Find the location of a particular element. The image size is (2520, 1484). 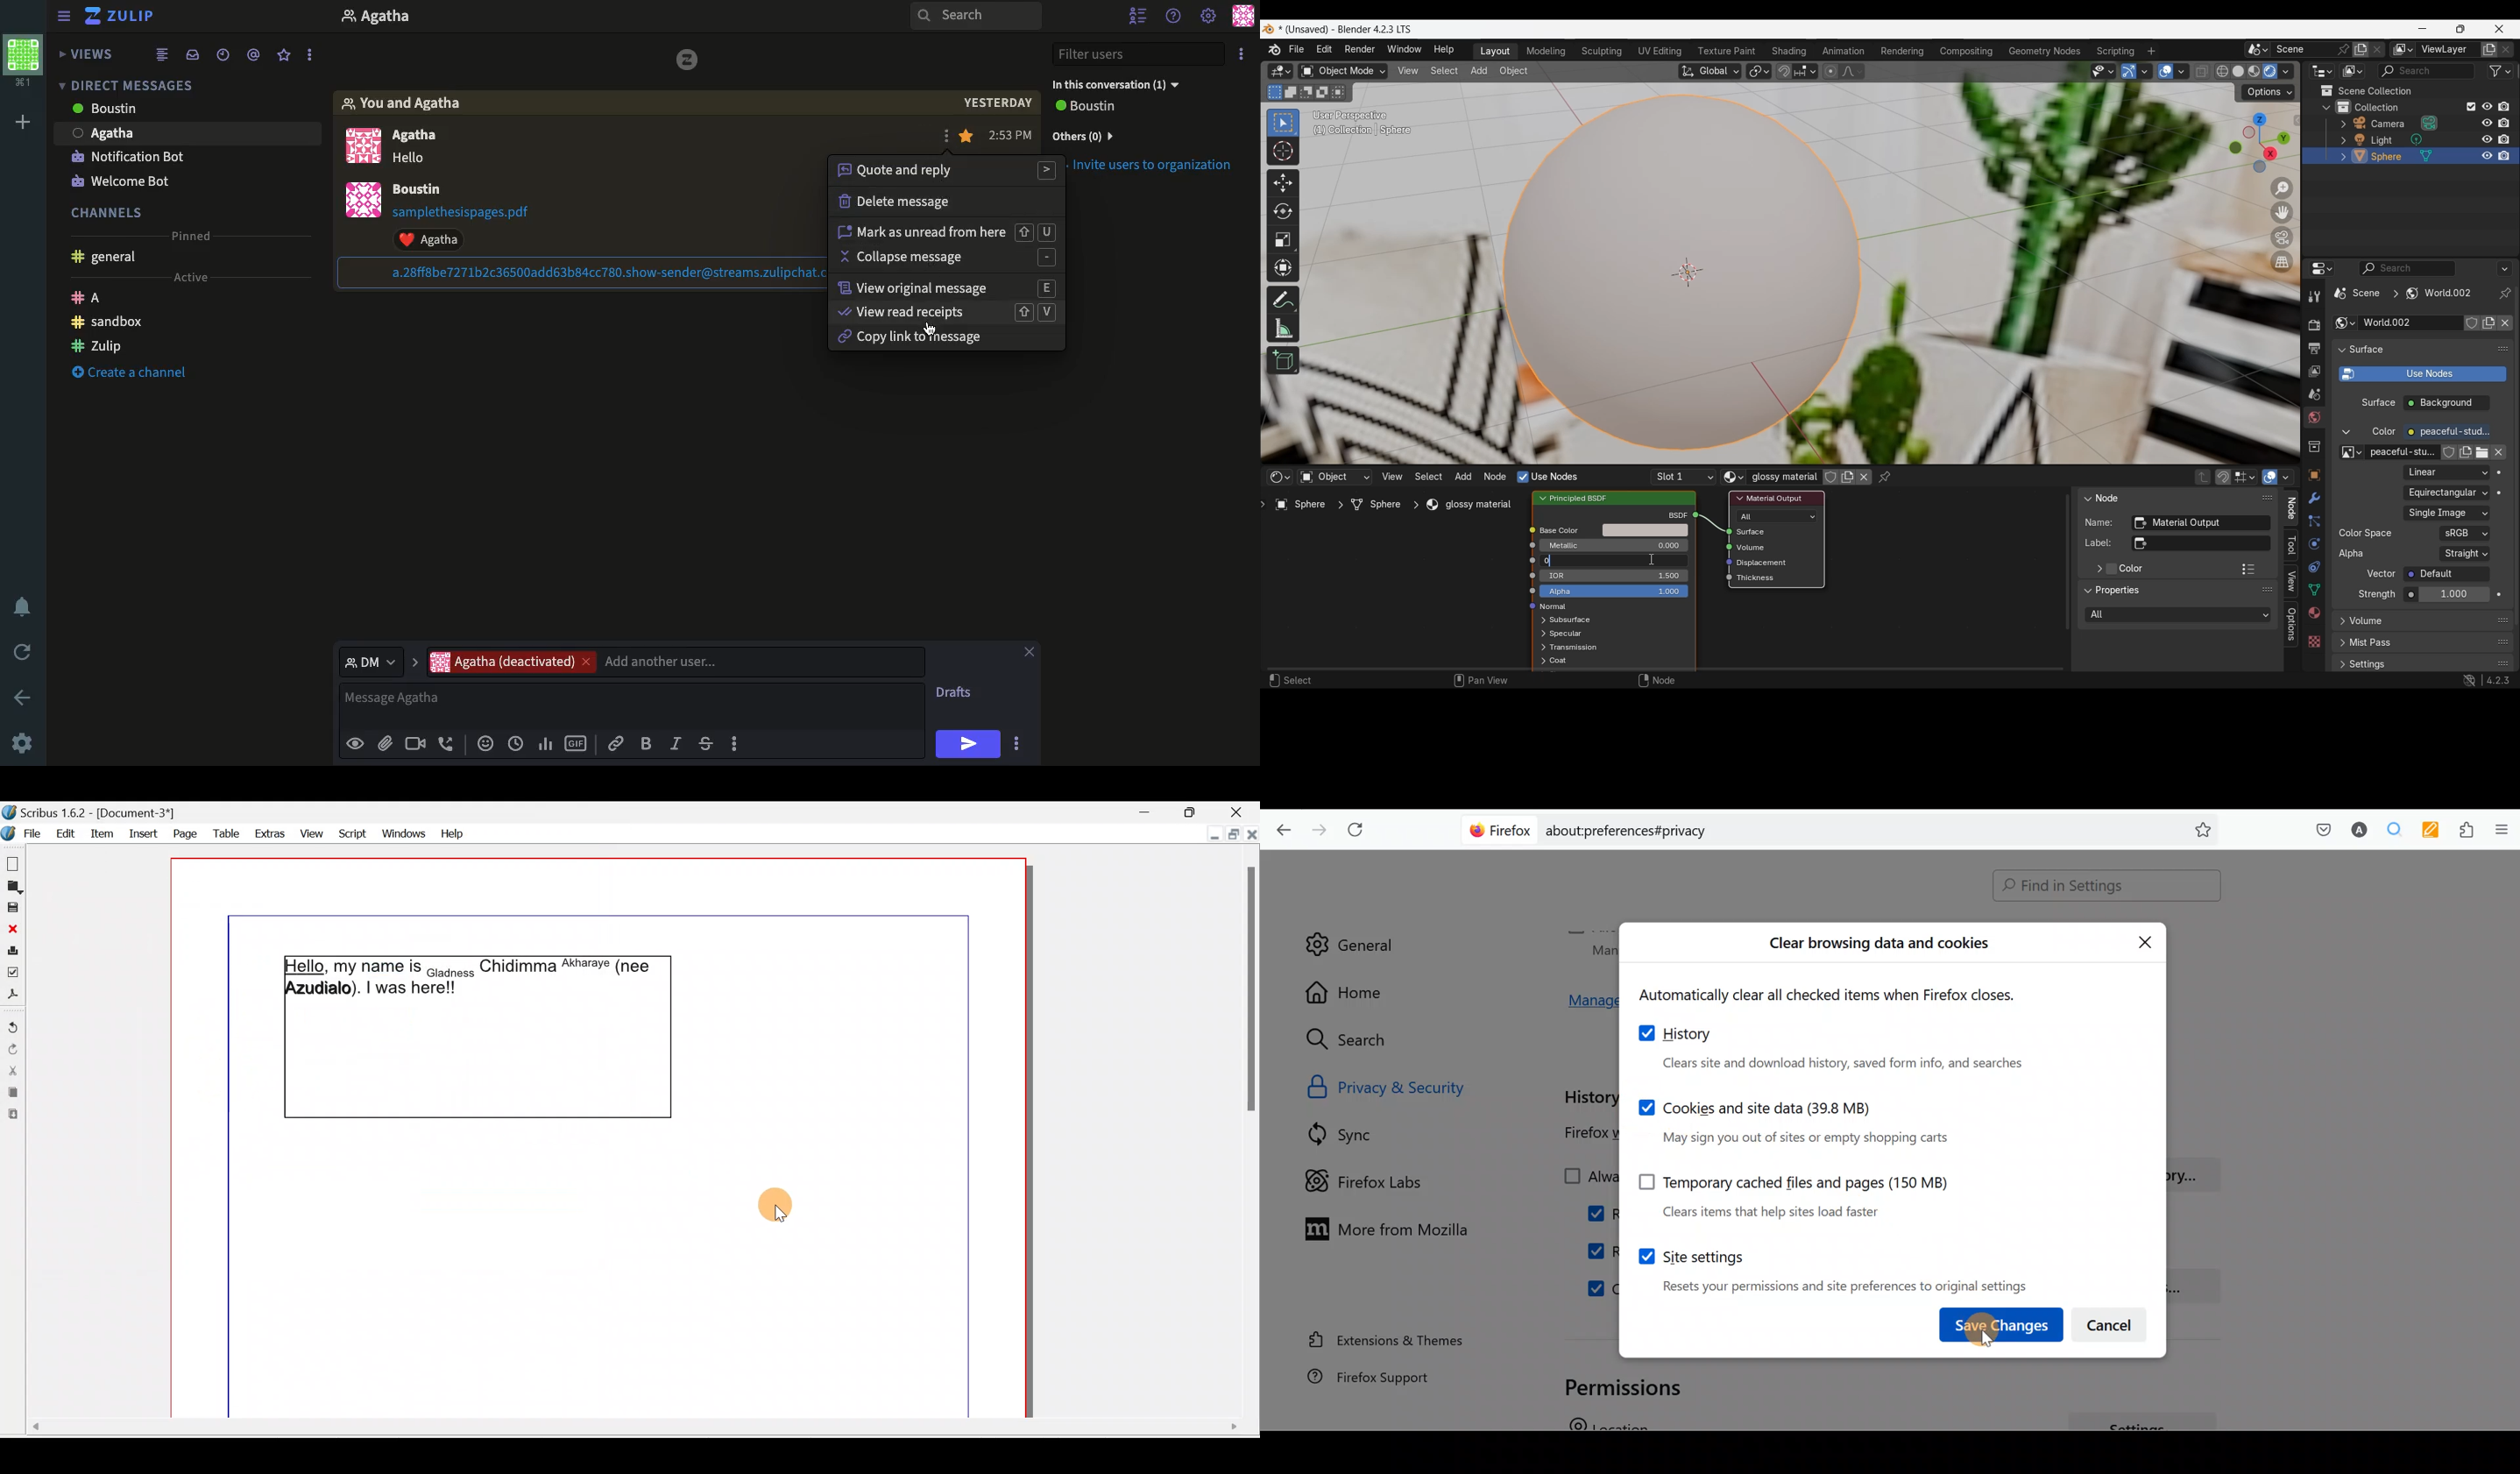

Proportional editing objects is located at coordinates (1832, 72).